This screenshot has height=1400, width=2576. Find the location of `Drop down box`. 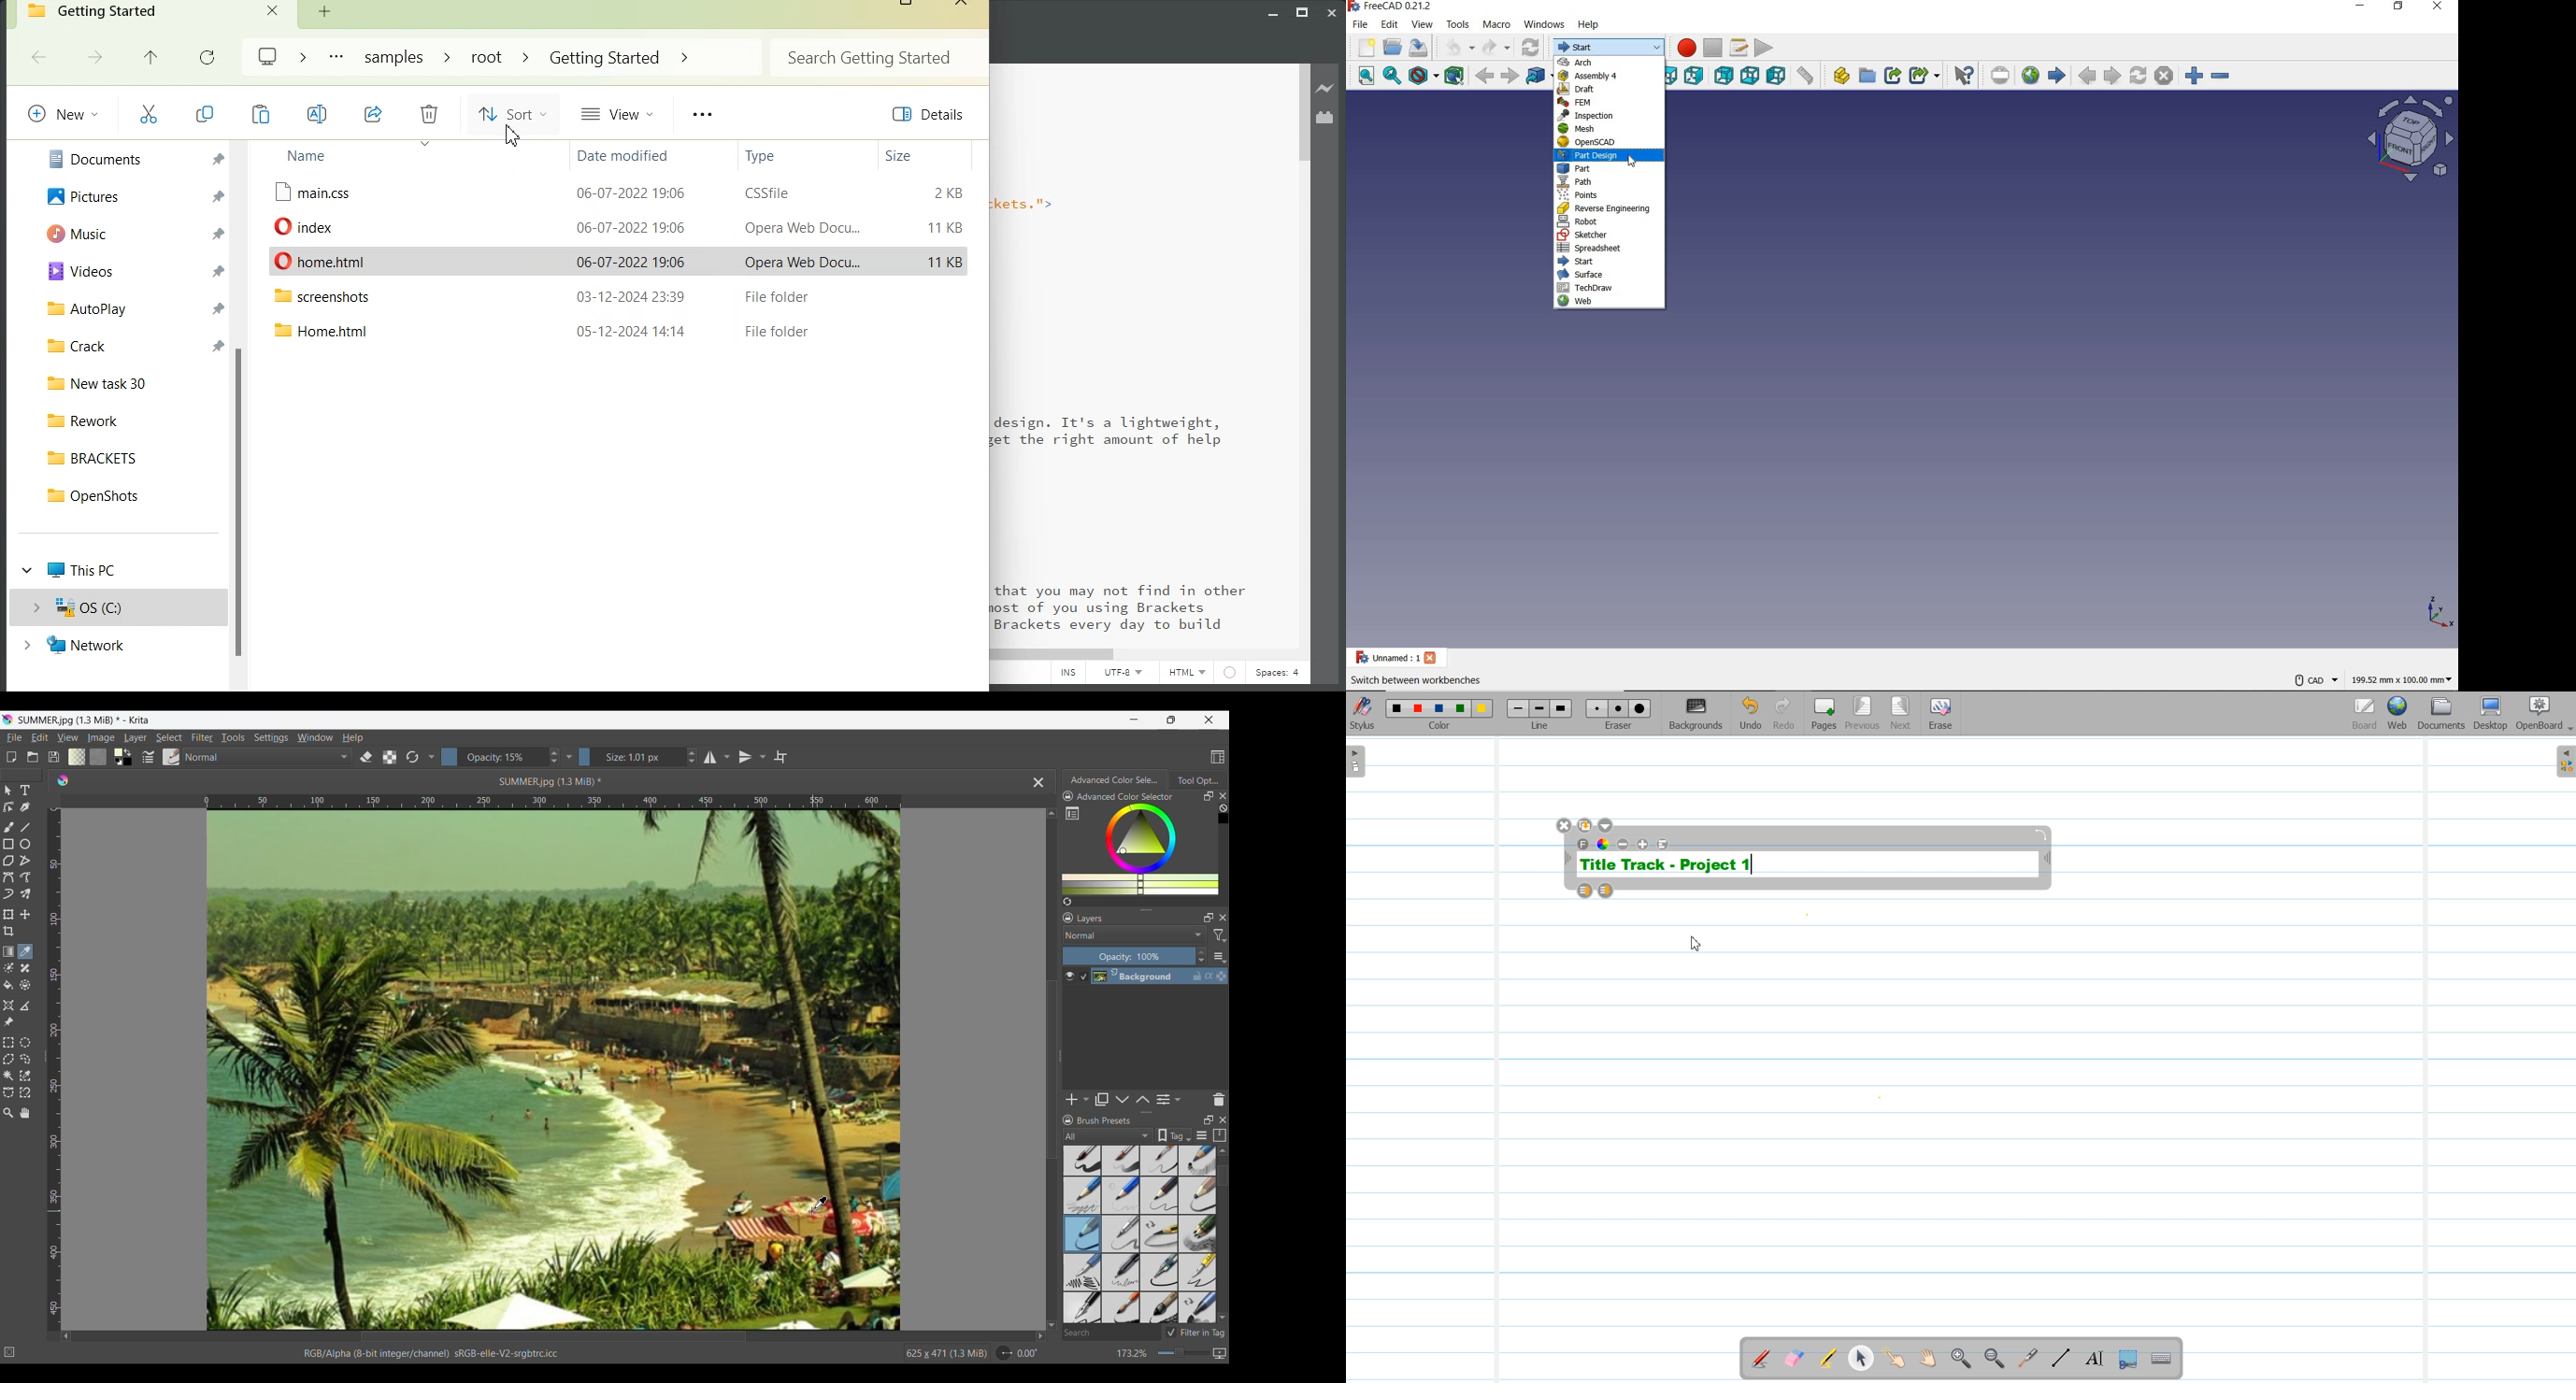

Drop down box is located at coordinates (1607, 826).